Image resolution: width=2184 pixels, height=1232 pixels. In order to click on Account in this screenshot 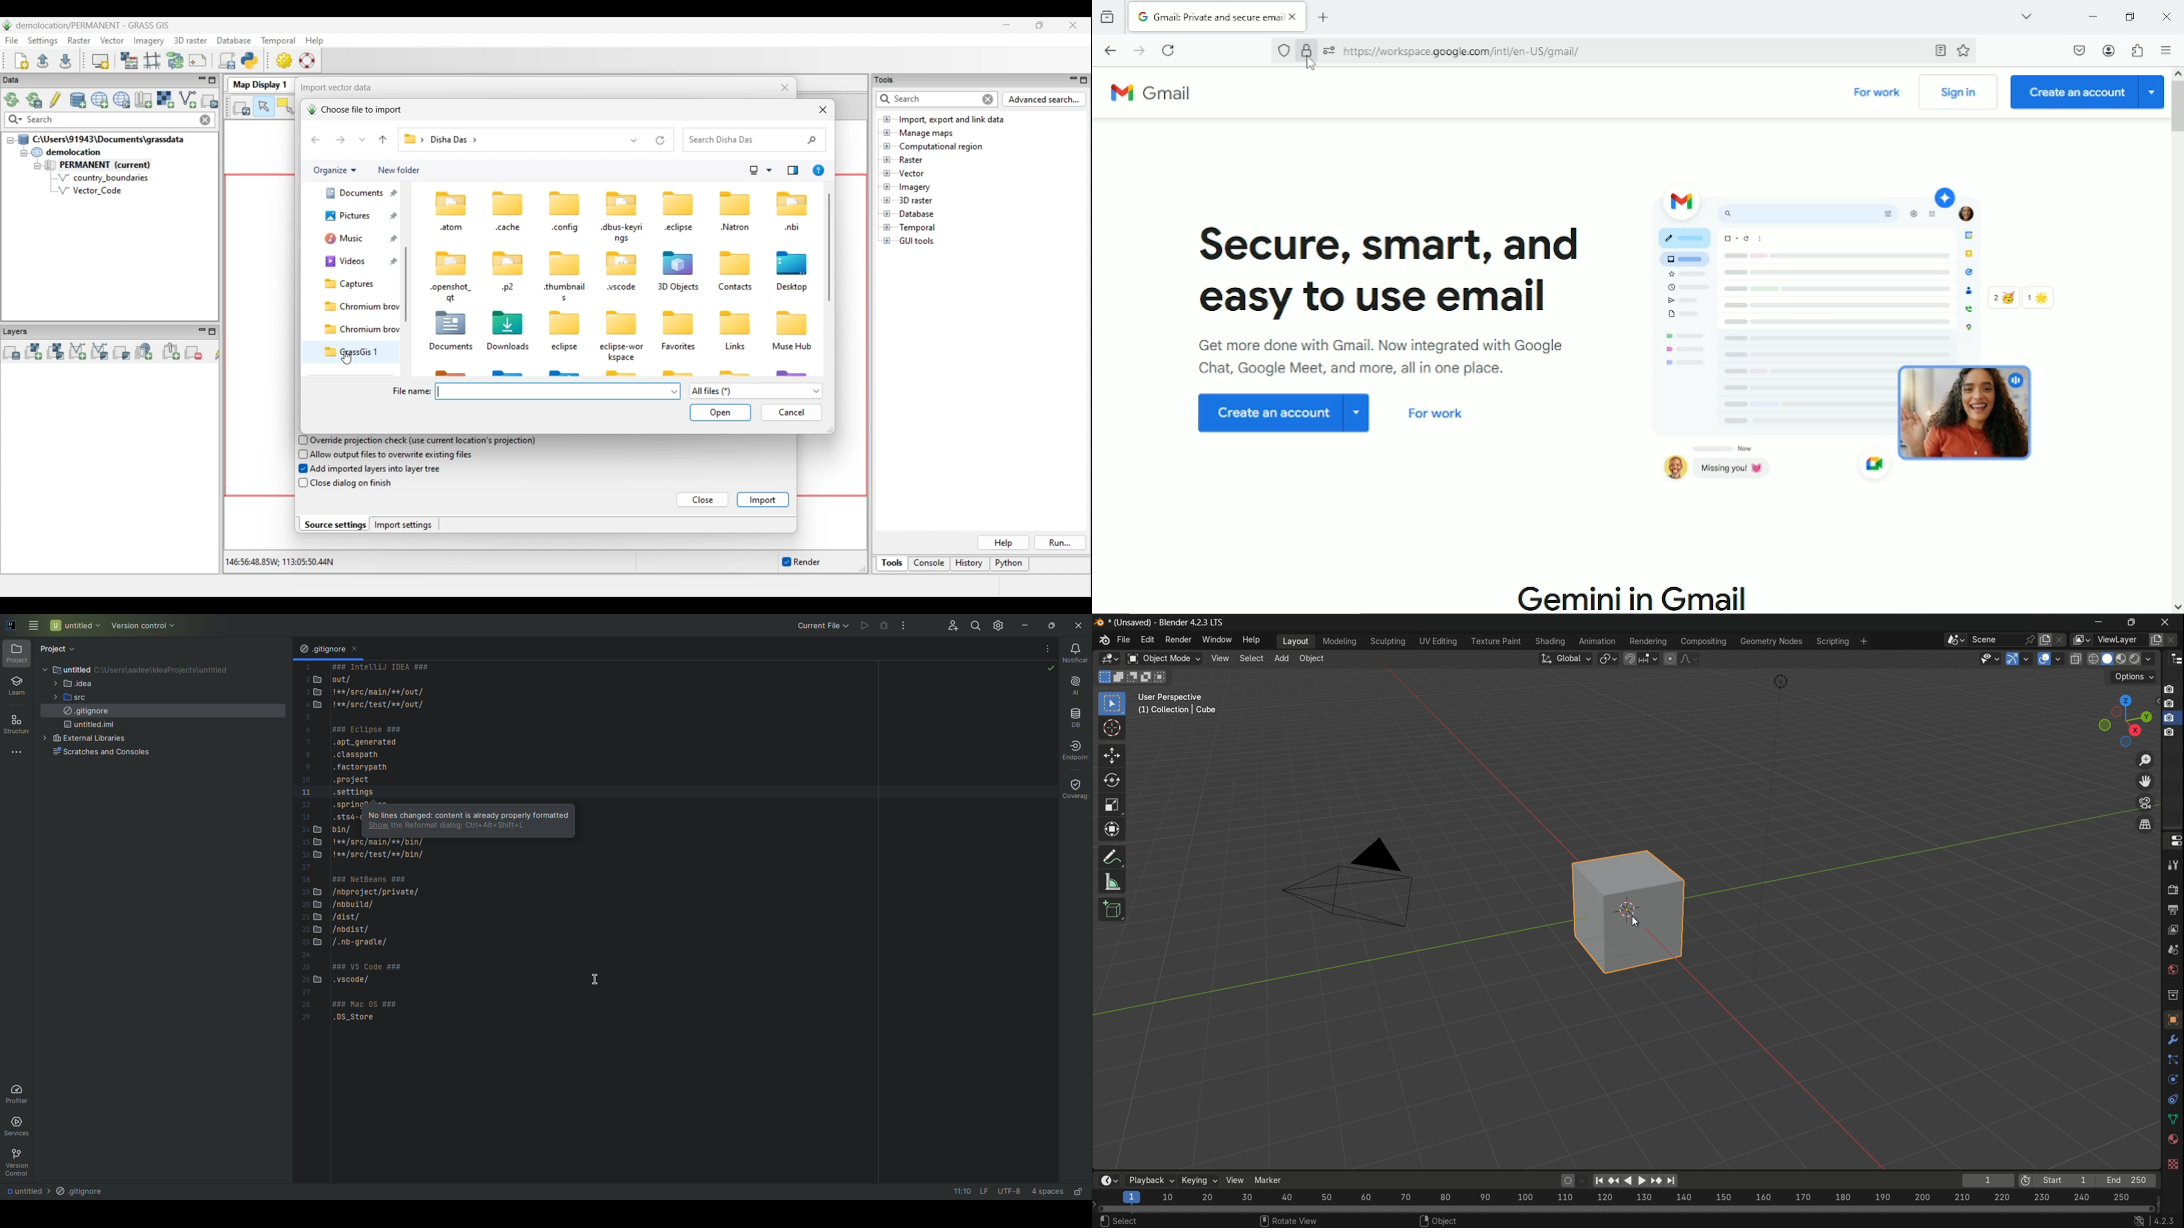, I will do `click(2111, 50)`.